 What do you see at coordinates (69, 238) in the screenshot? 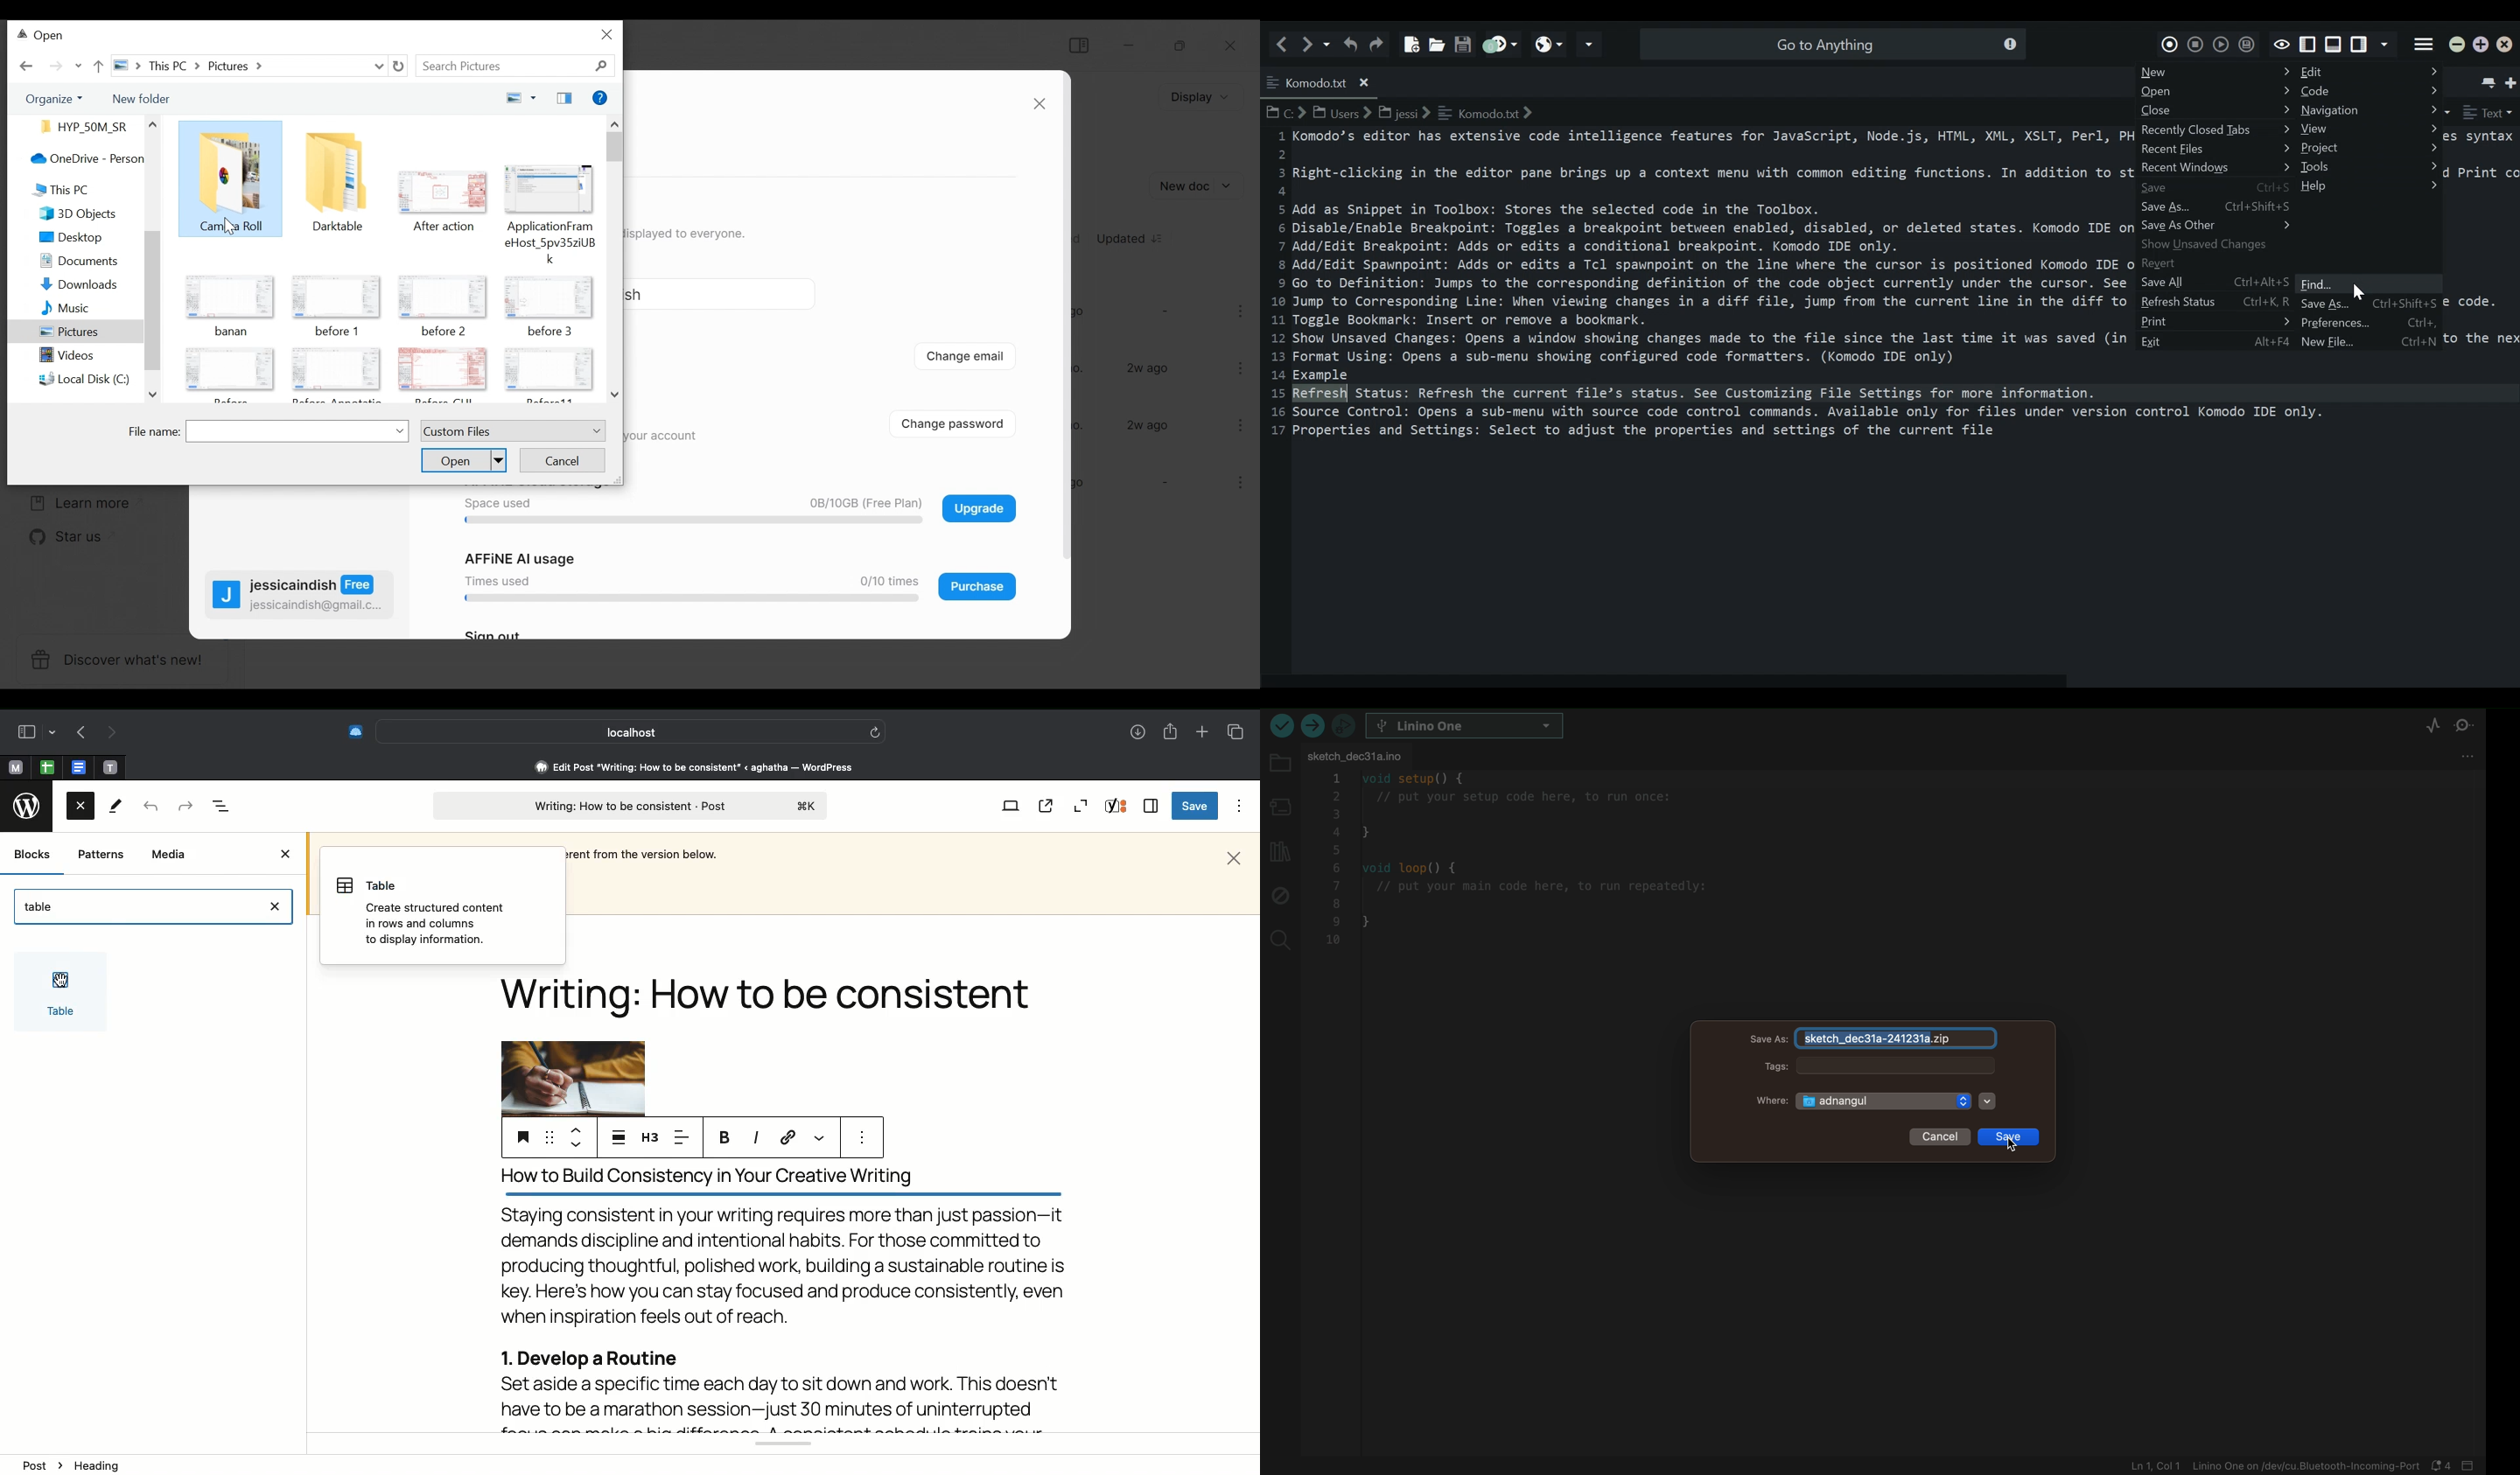
I see `Desktop` at bounding box center [69, 238].